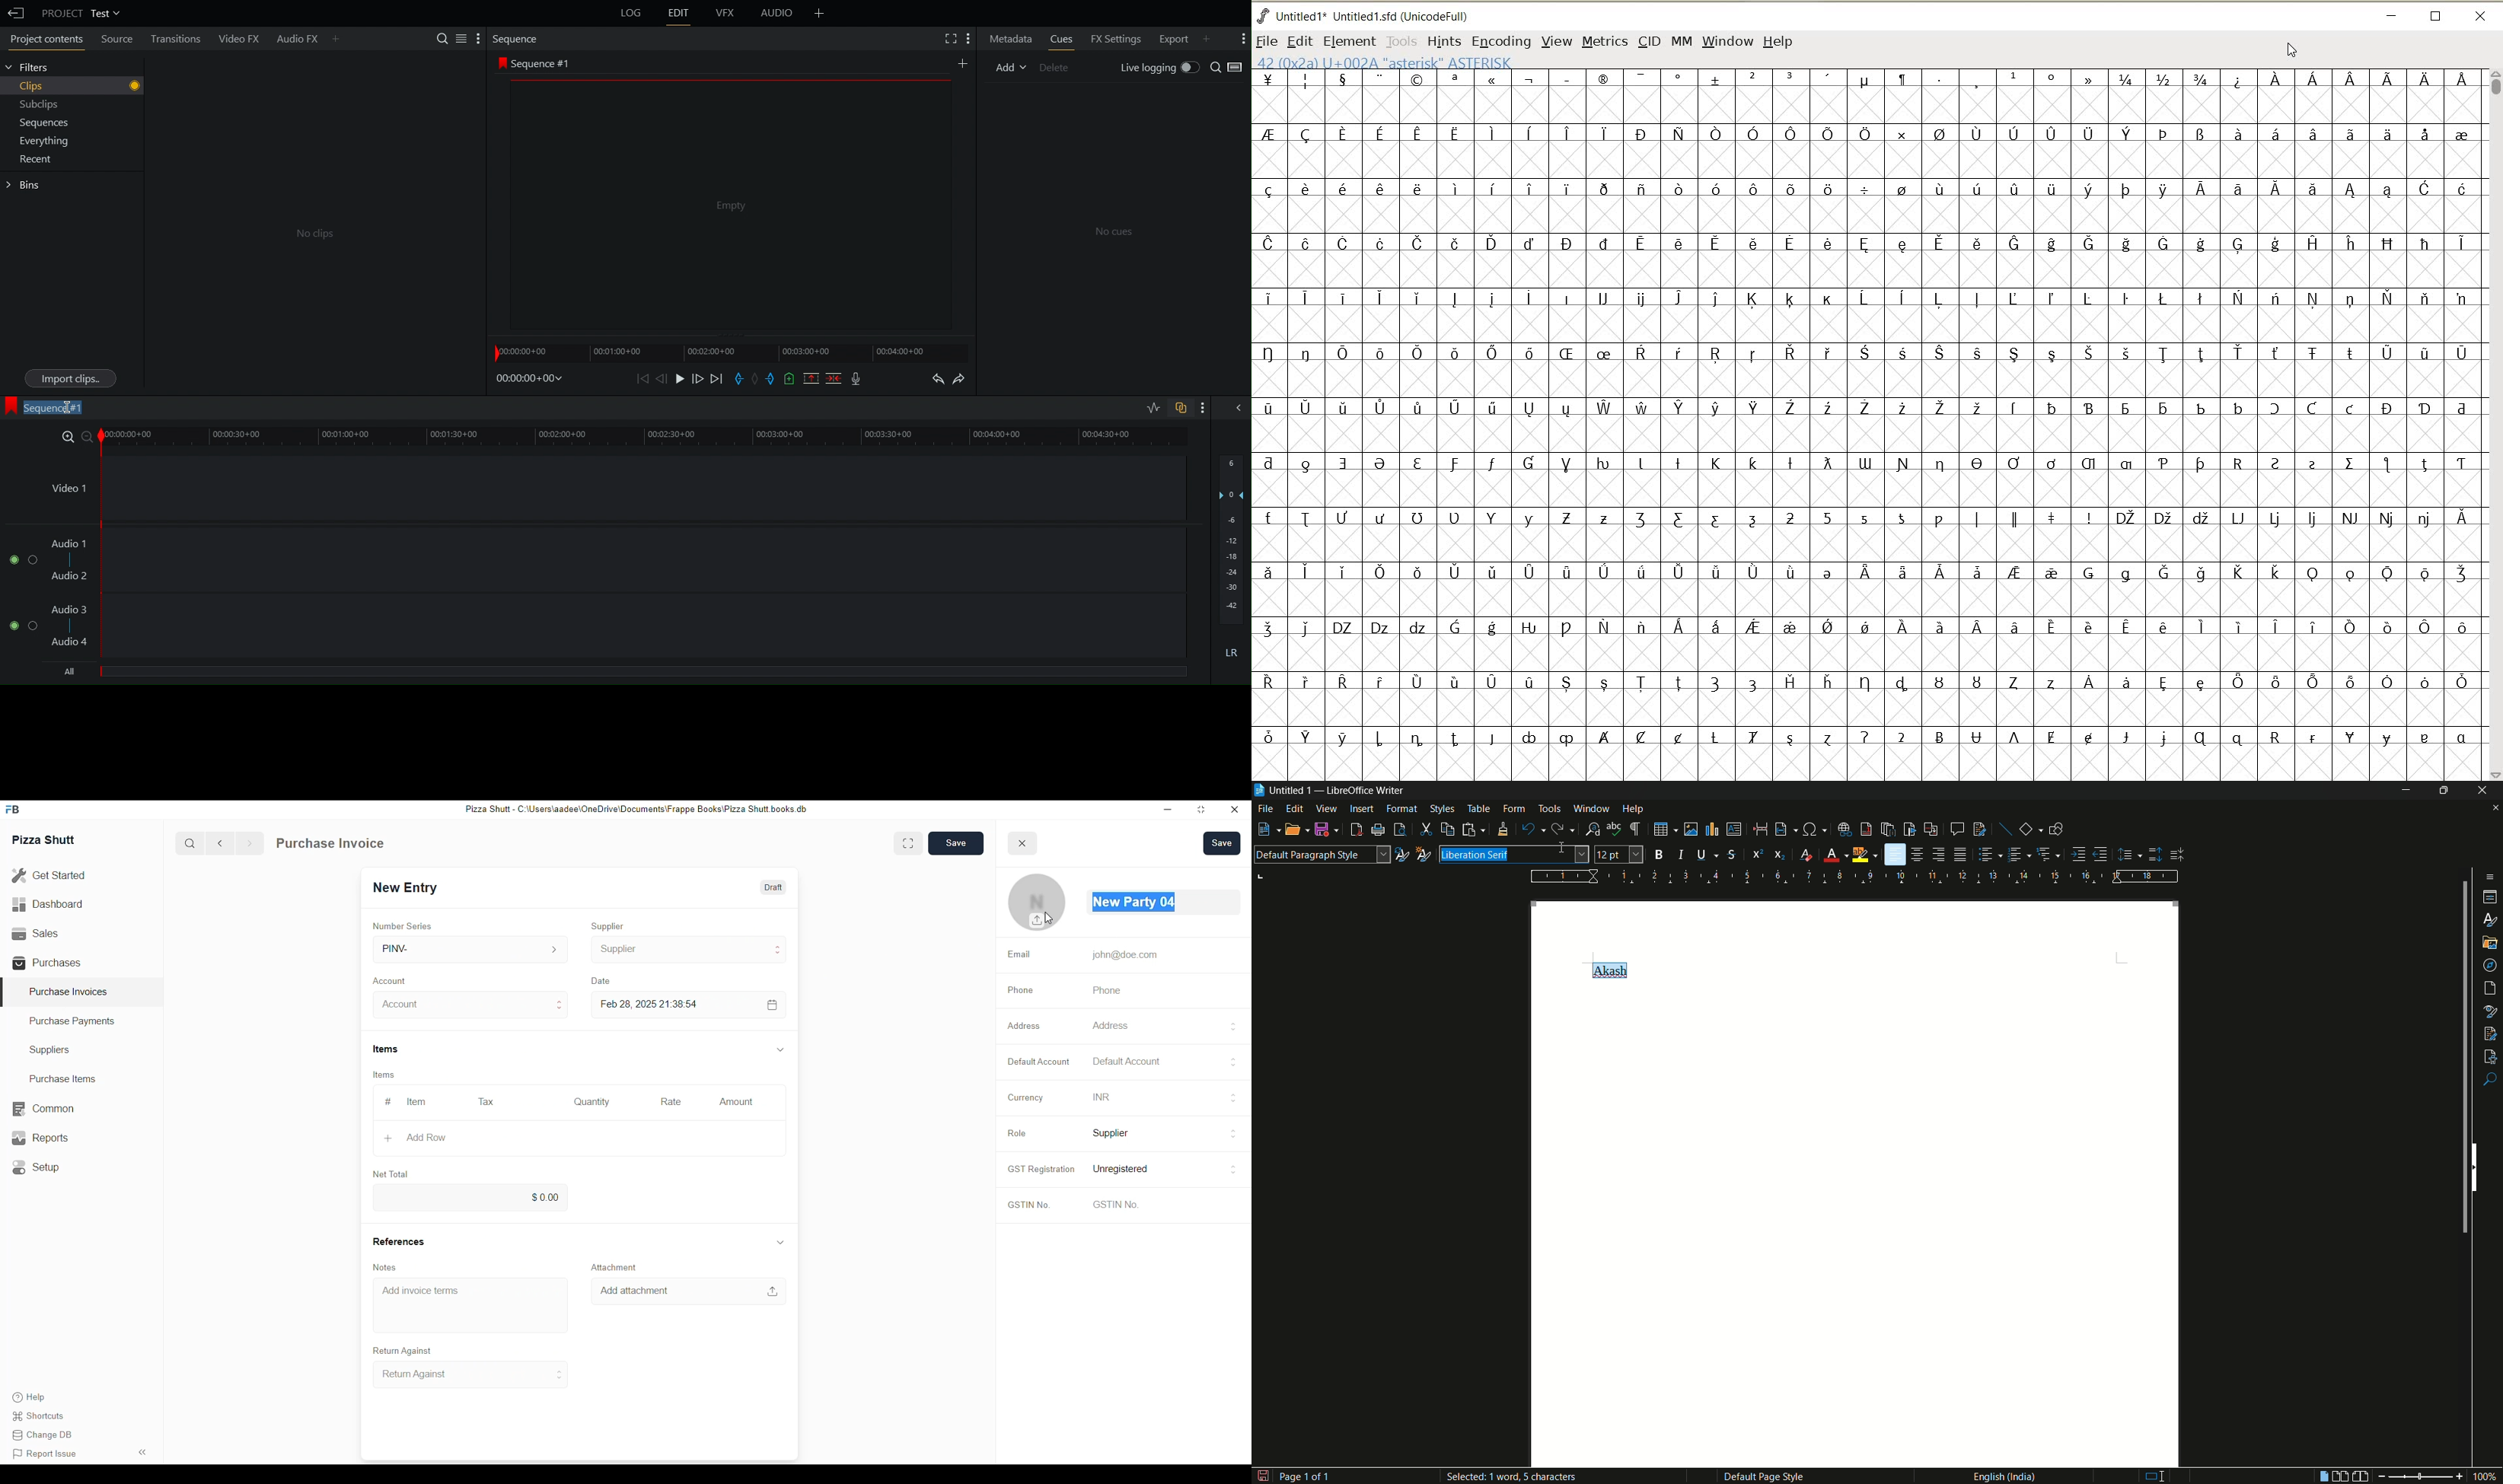  What do you see at coordinates (1701, 854) in the screenshot?
I see `underline` at bounding box center [1701, 854].